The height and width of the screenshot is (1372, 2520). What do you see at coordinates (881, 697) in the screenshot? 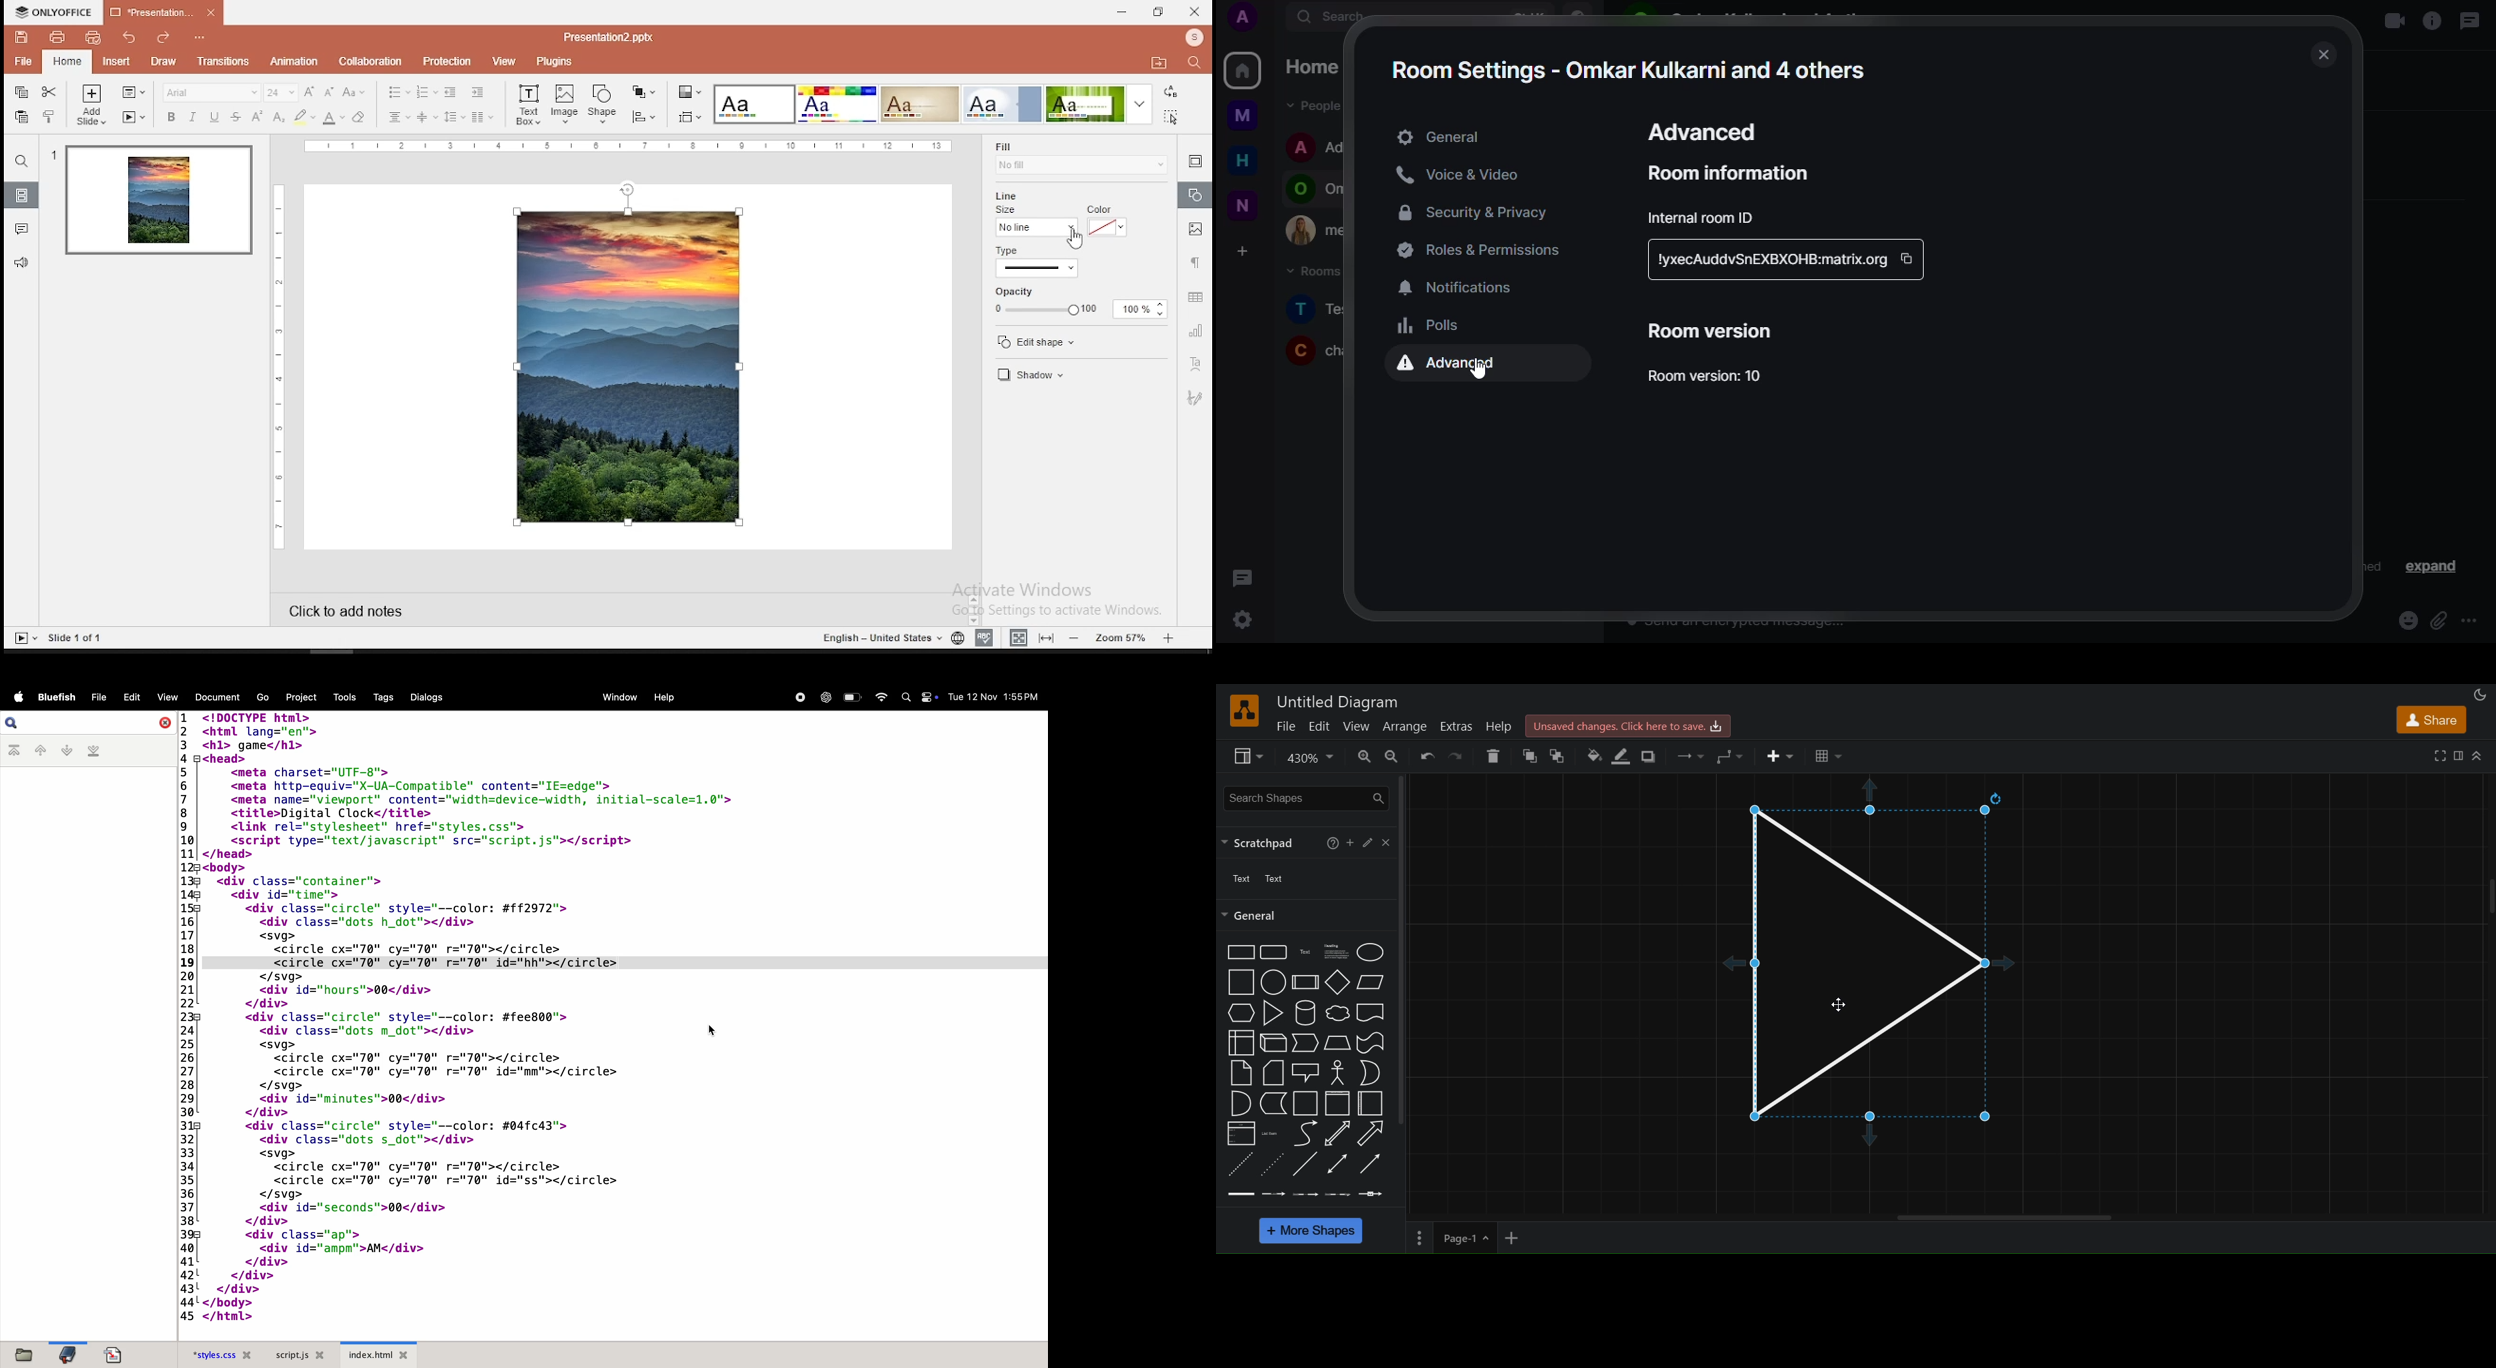
I see `wifi` at bounding box center [881, 697].